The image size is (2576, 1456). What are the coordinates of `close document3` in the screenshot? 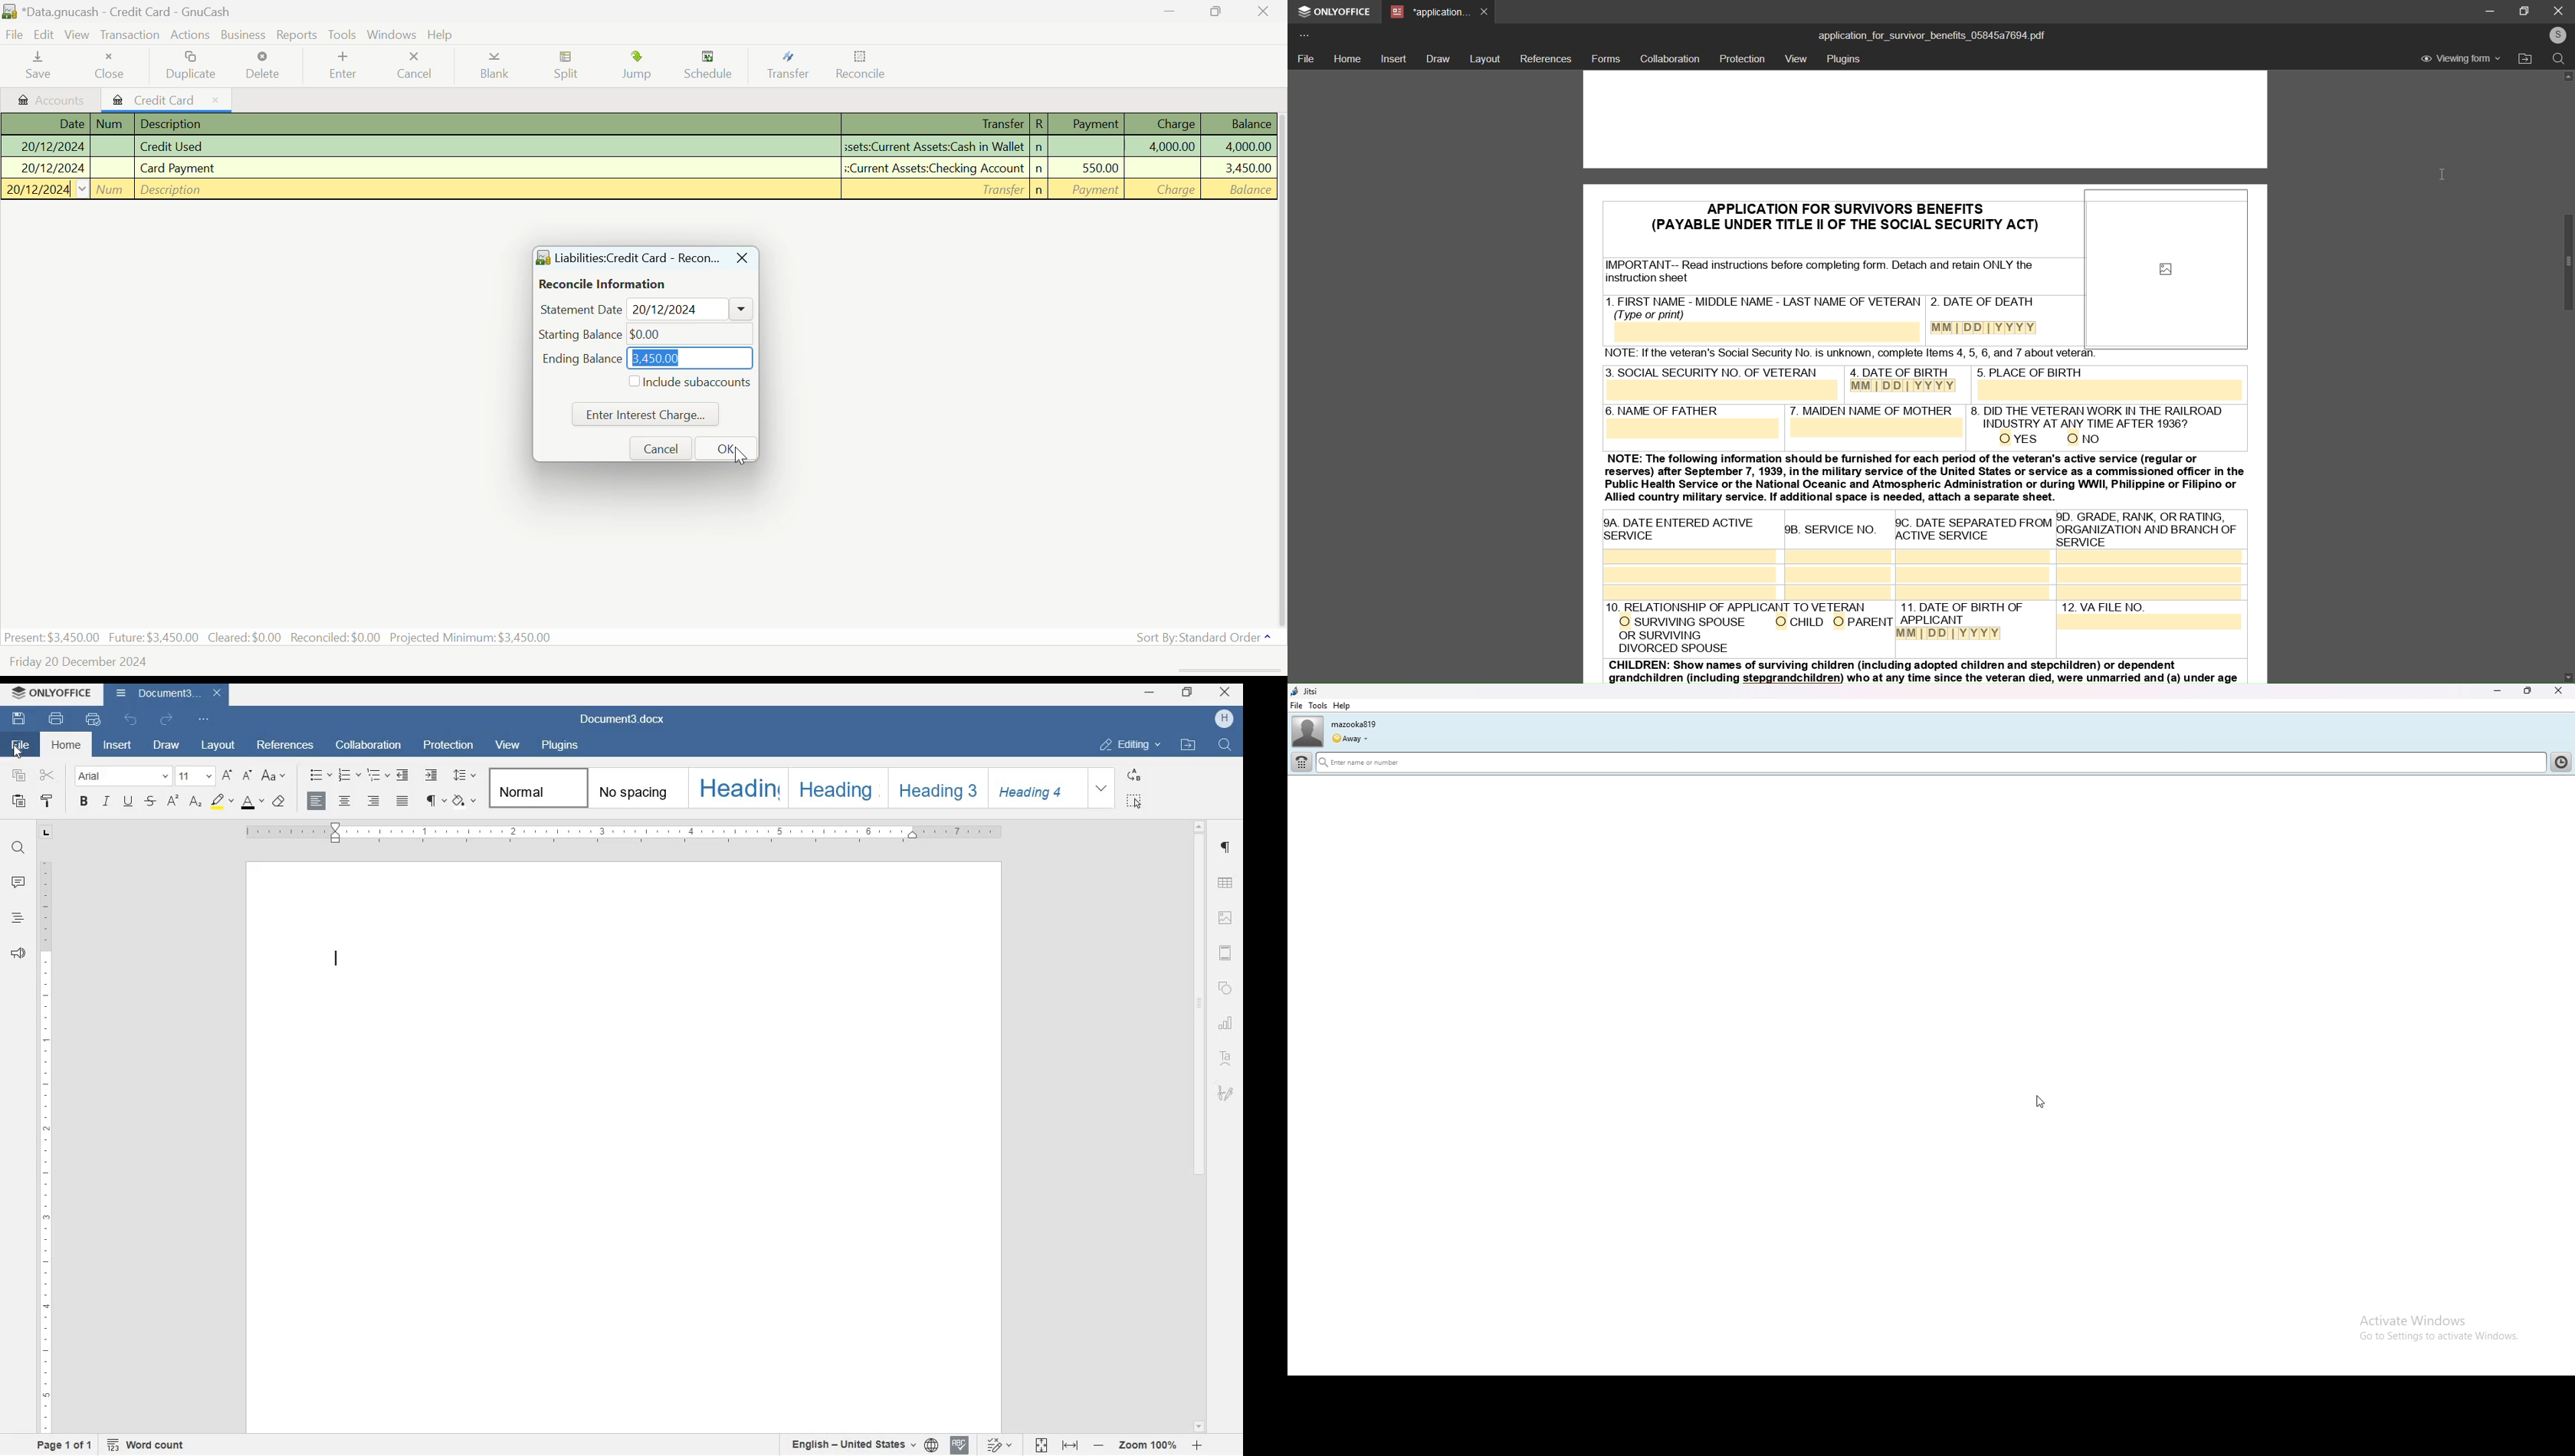 It's located at (219, 692).